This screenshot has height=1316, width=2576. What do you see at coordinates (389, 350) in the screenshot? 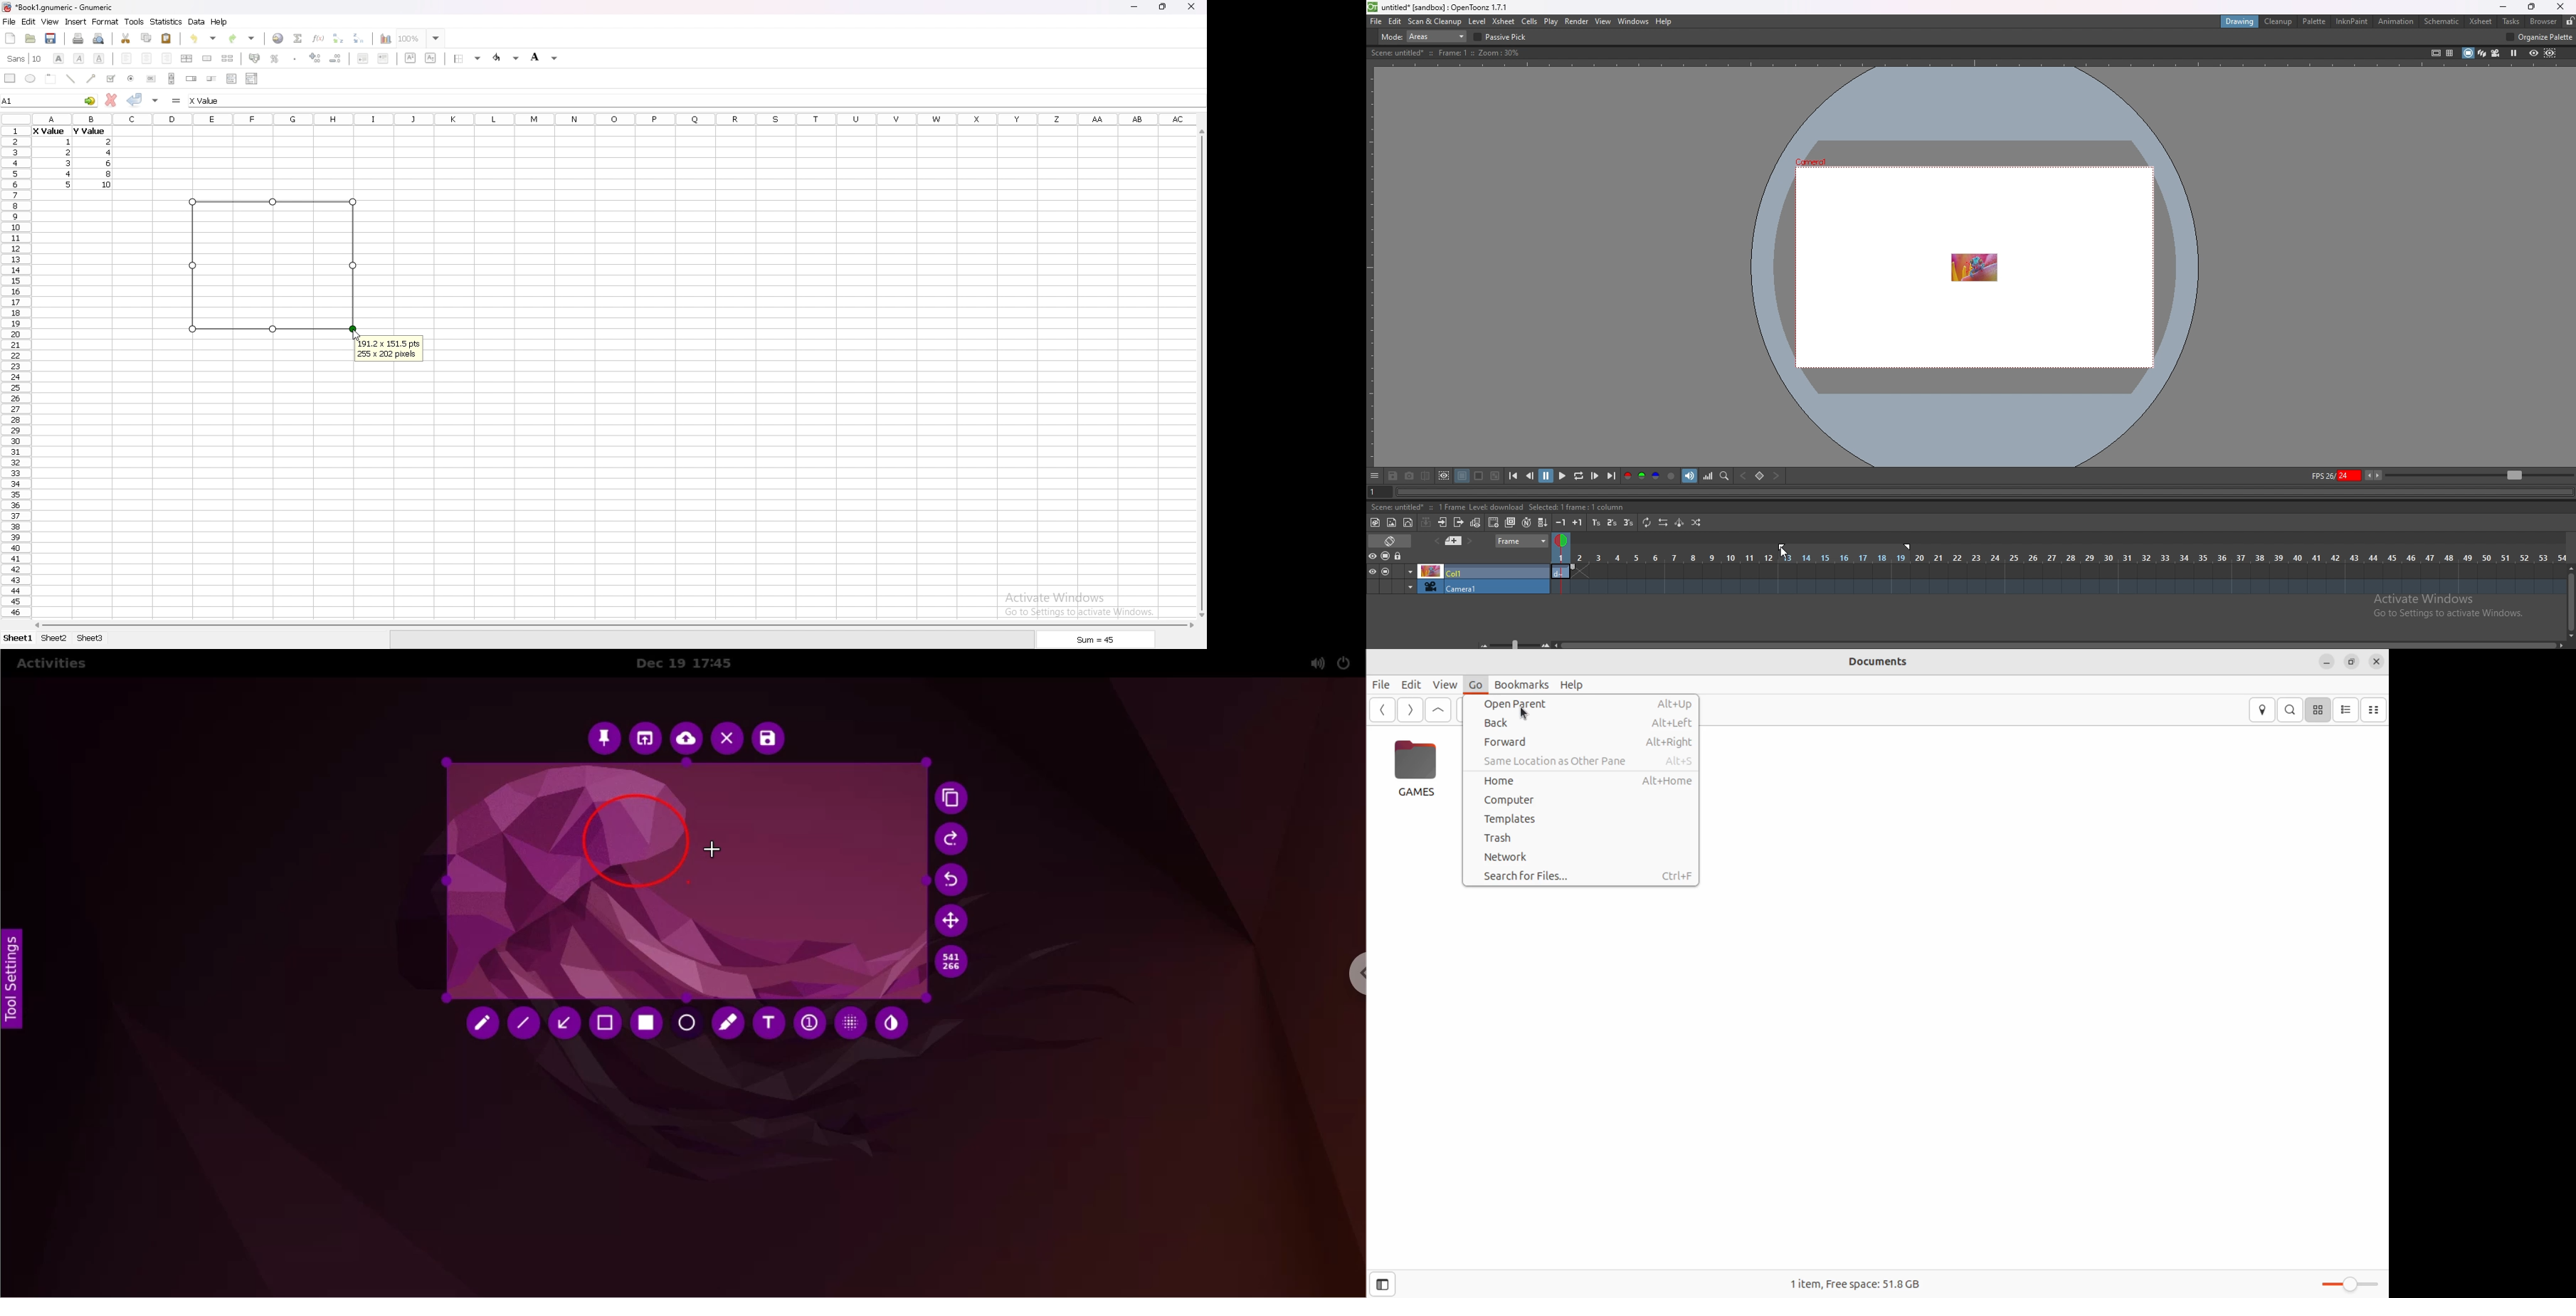
I see `area description` at bounding box center [389, 350].